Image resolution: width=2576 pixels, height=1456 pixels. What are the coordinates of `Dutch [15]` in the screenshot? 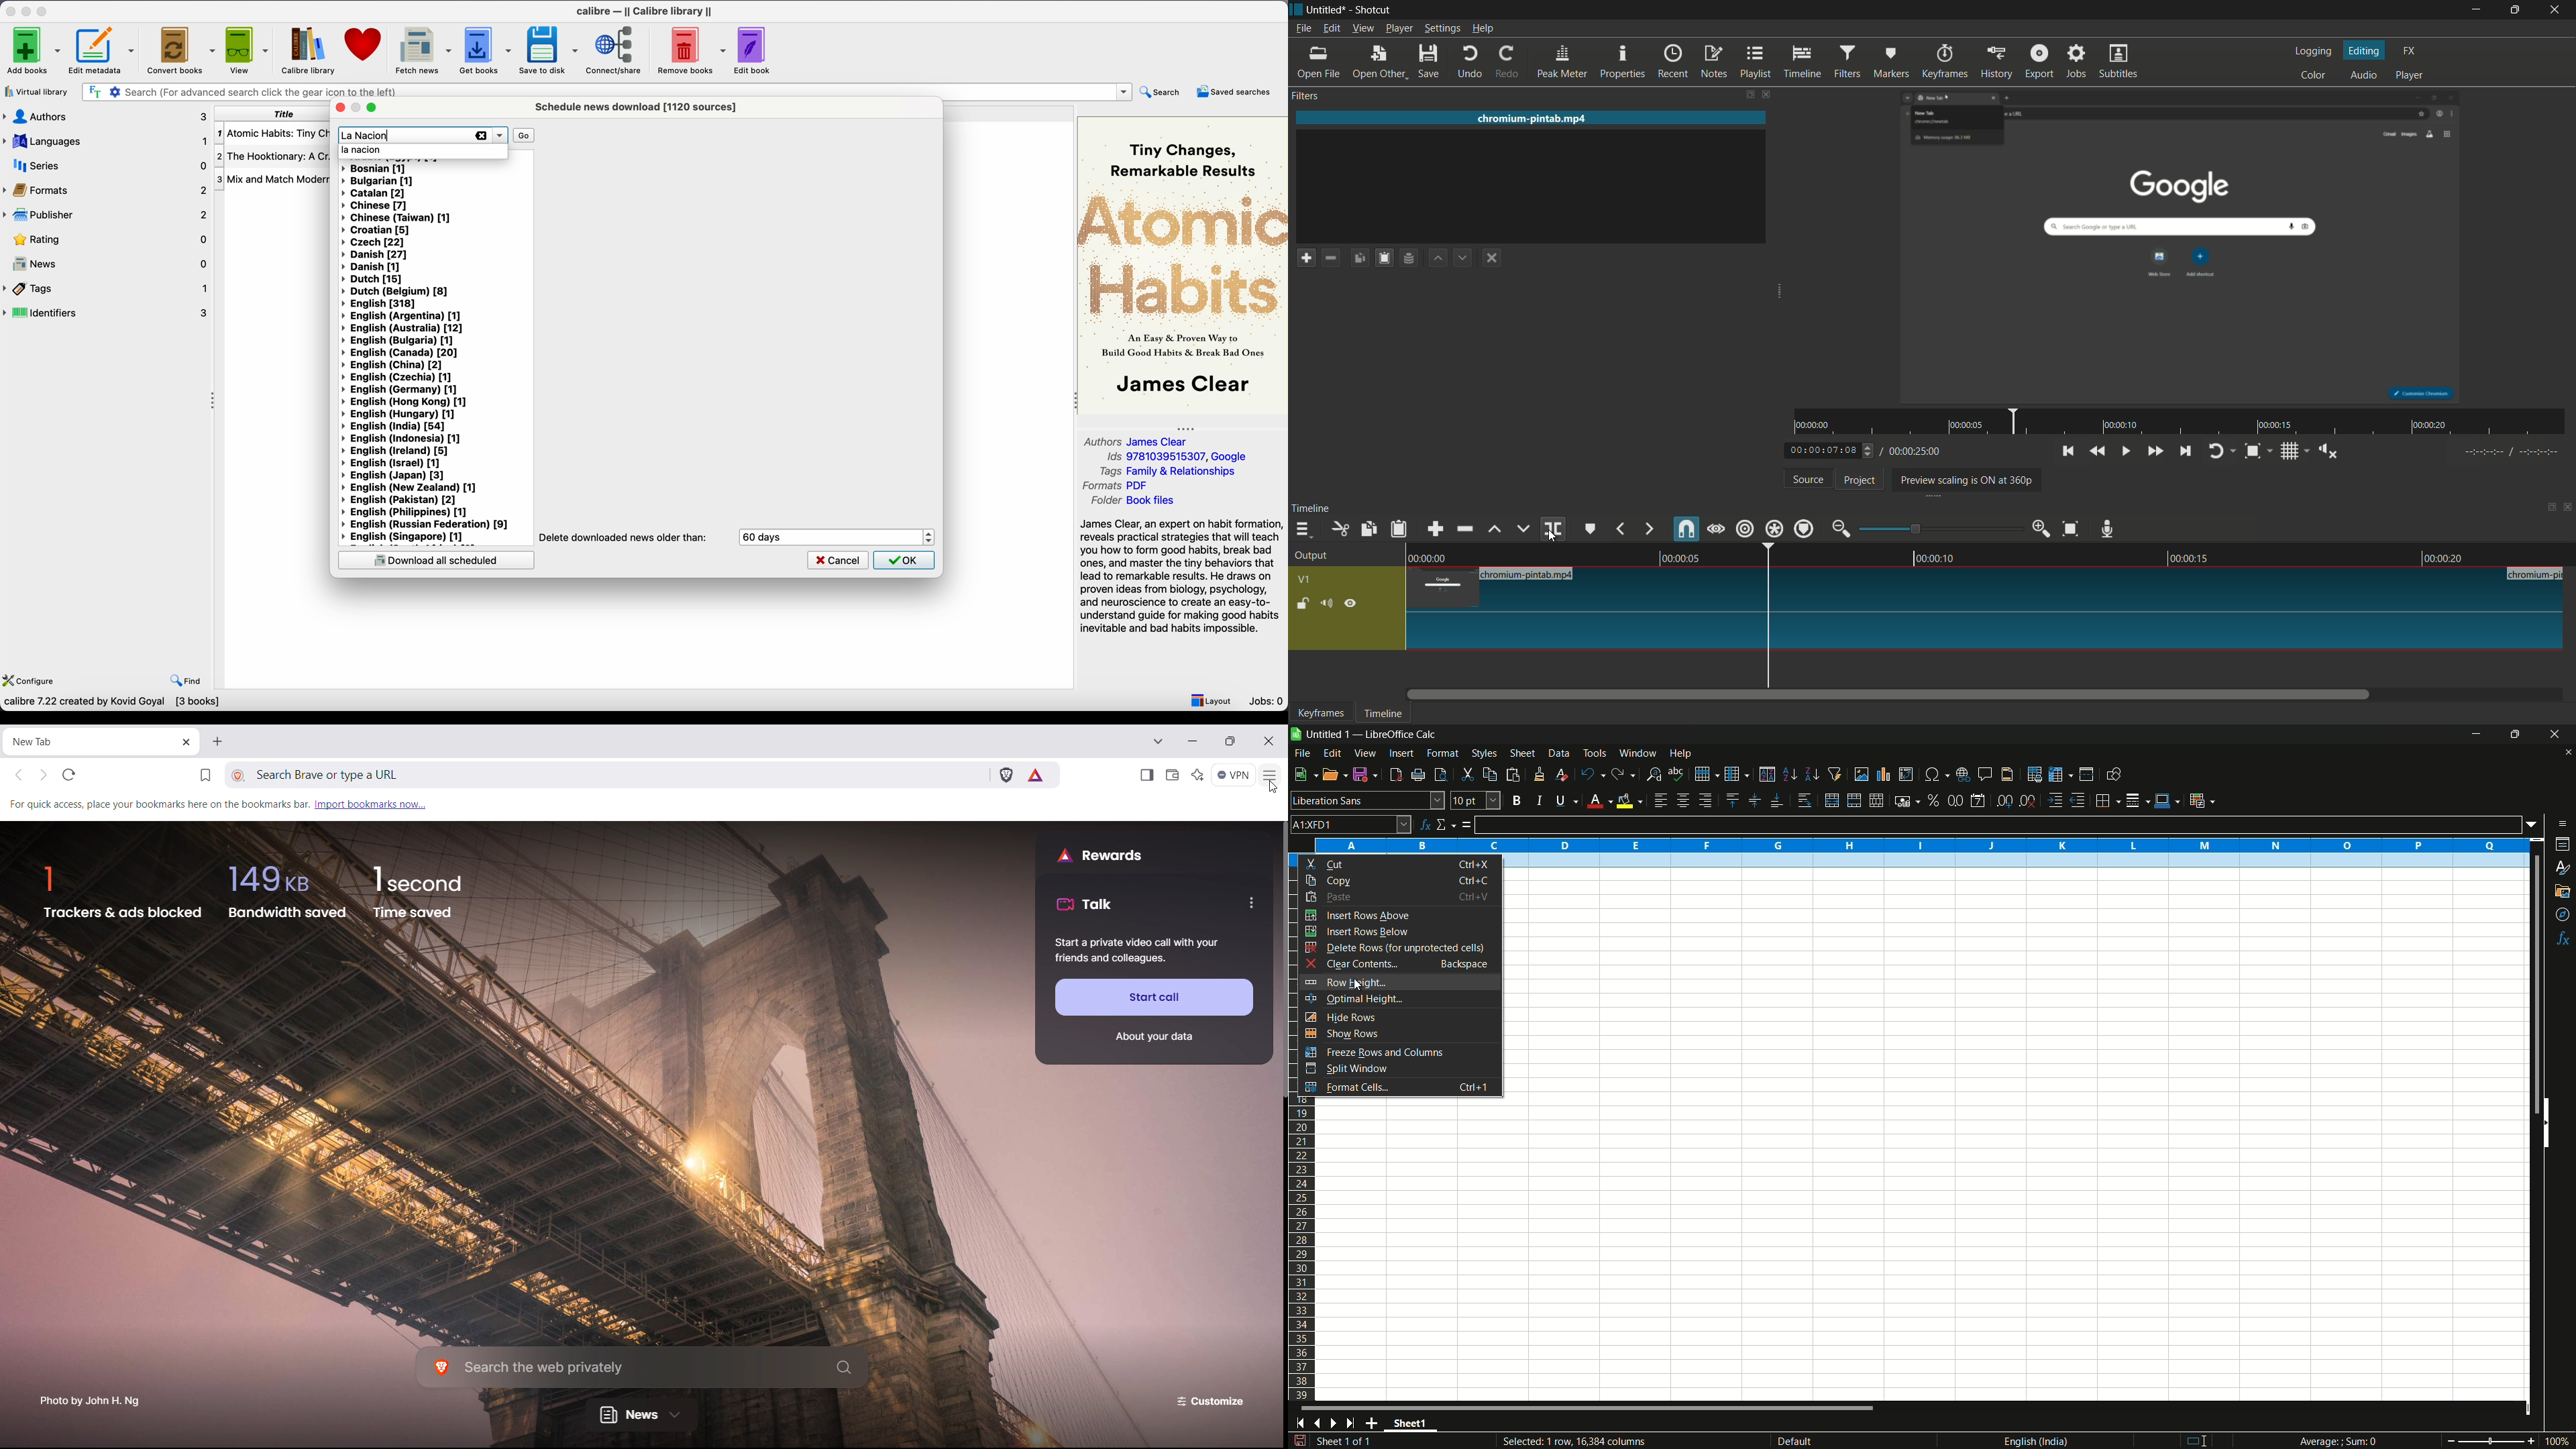 It's located at (372, 279).